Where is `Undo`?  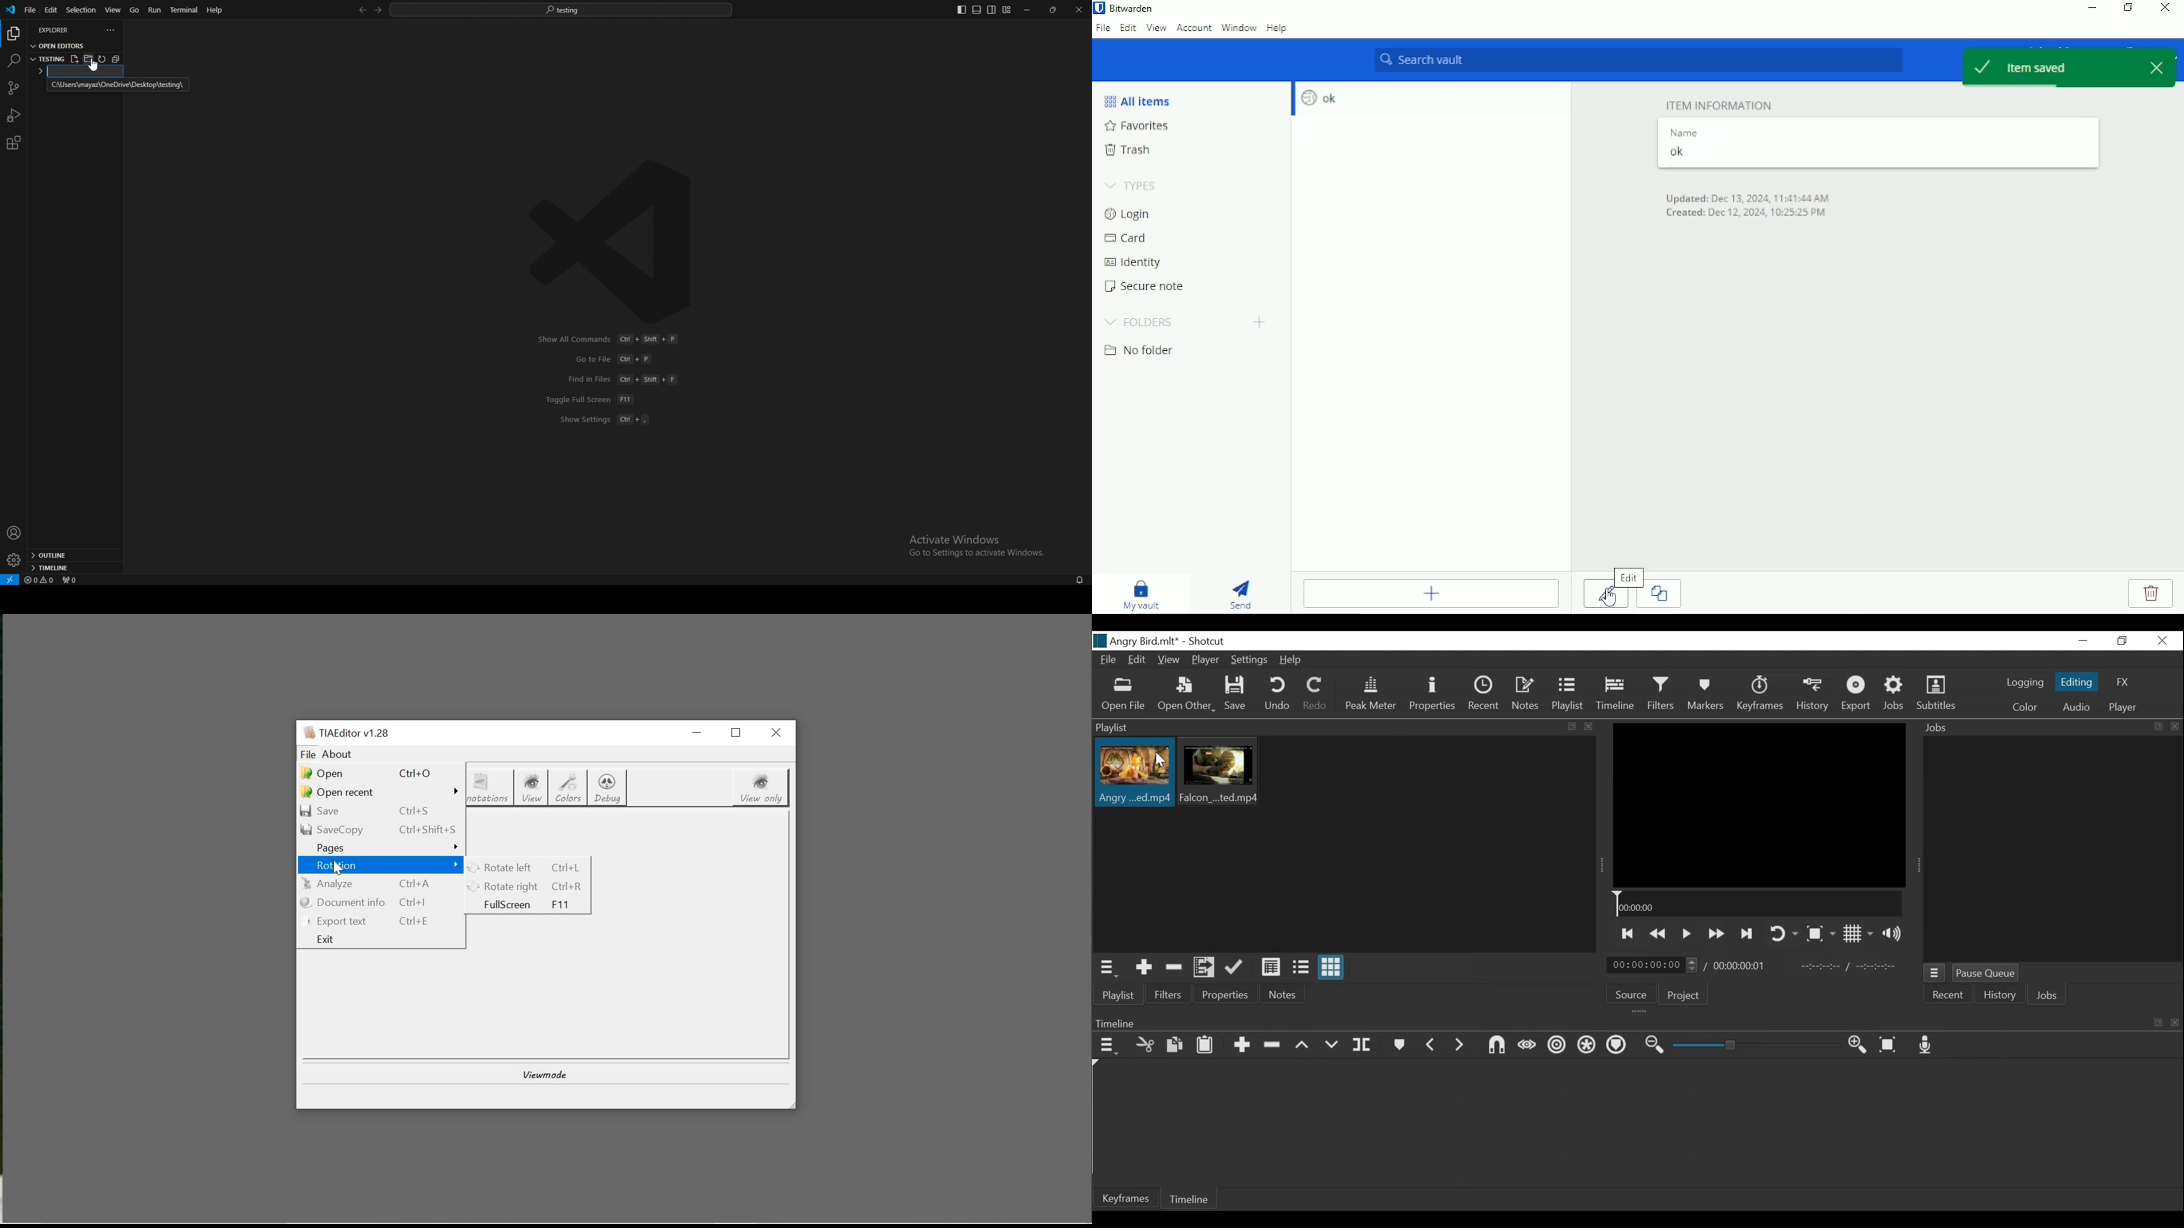 Undo is located at coordinates (1277, 695).